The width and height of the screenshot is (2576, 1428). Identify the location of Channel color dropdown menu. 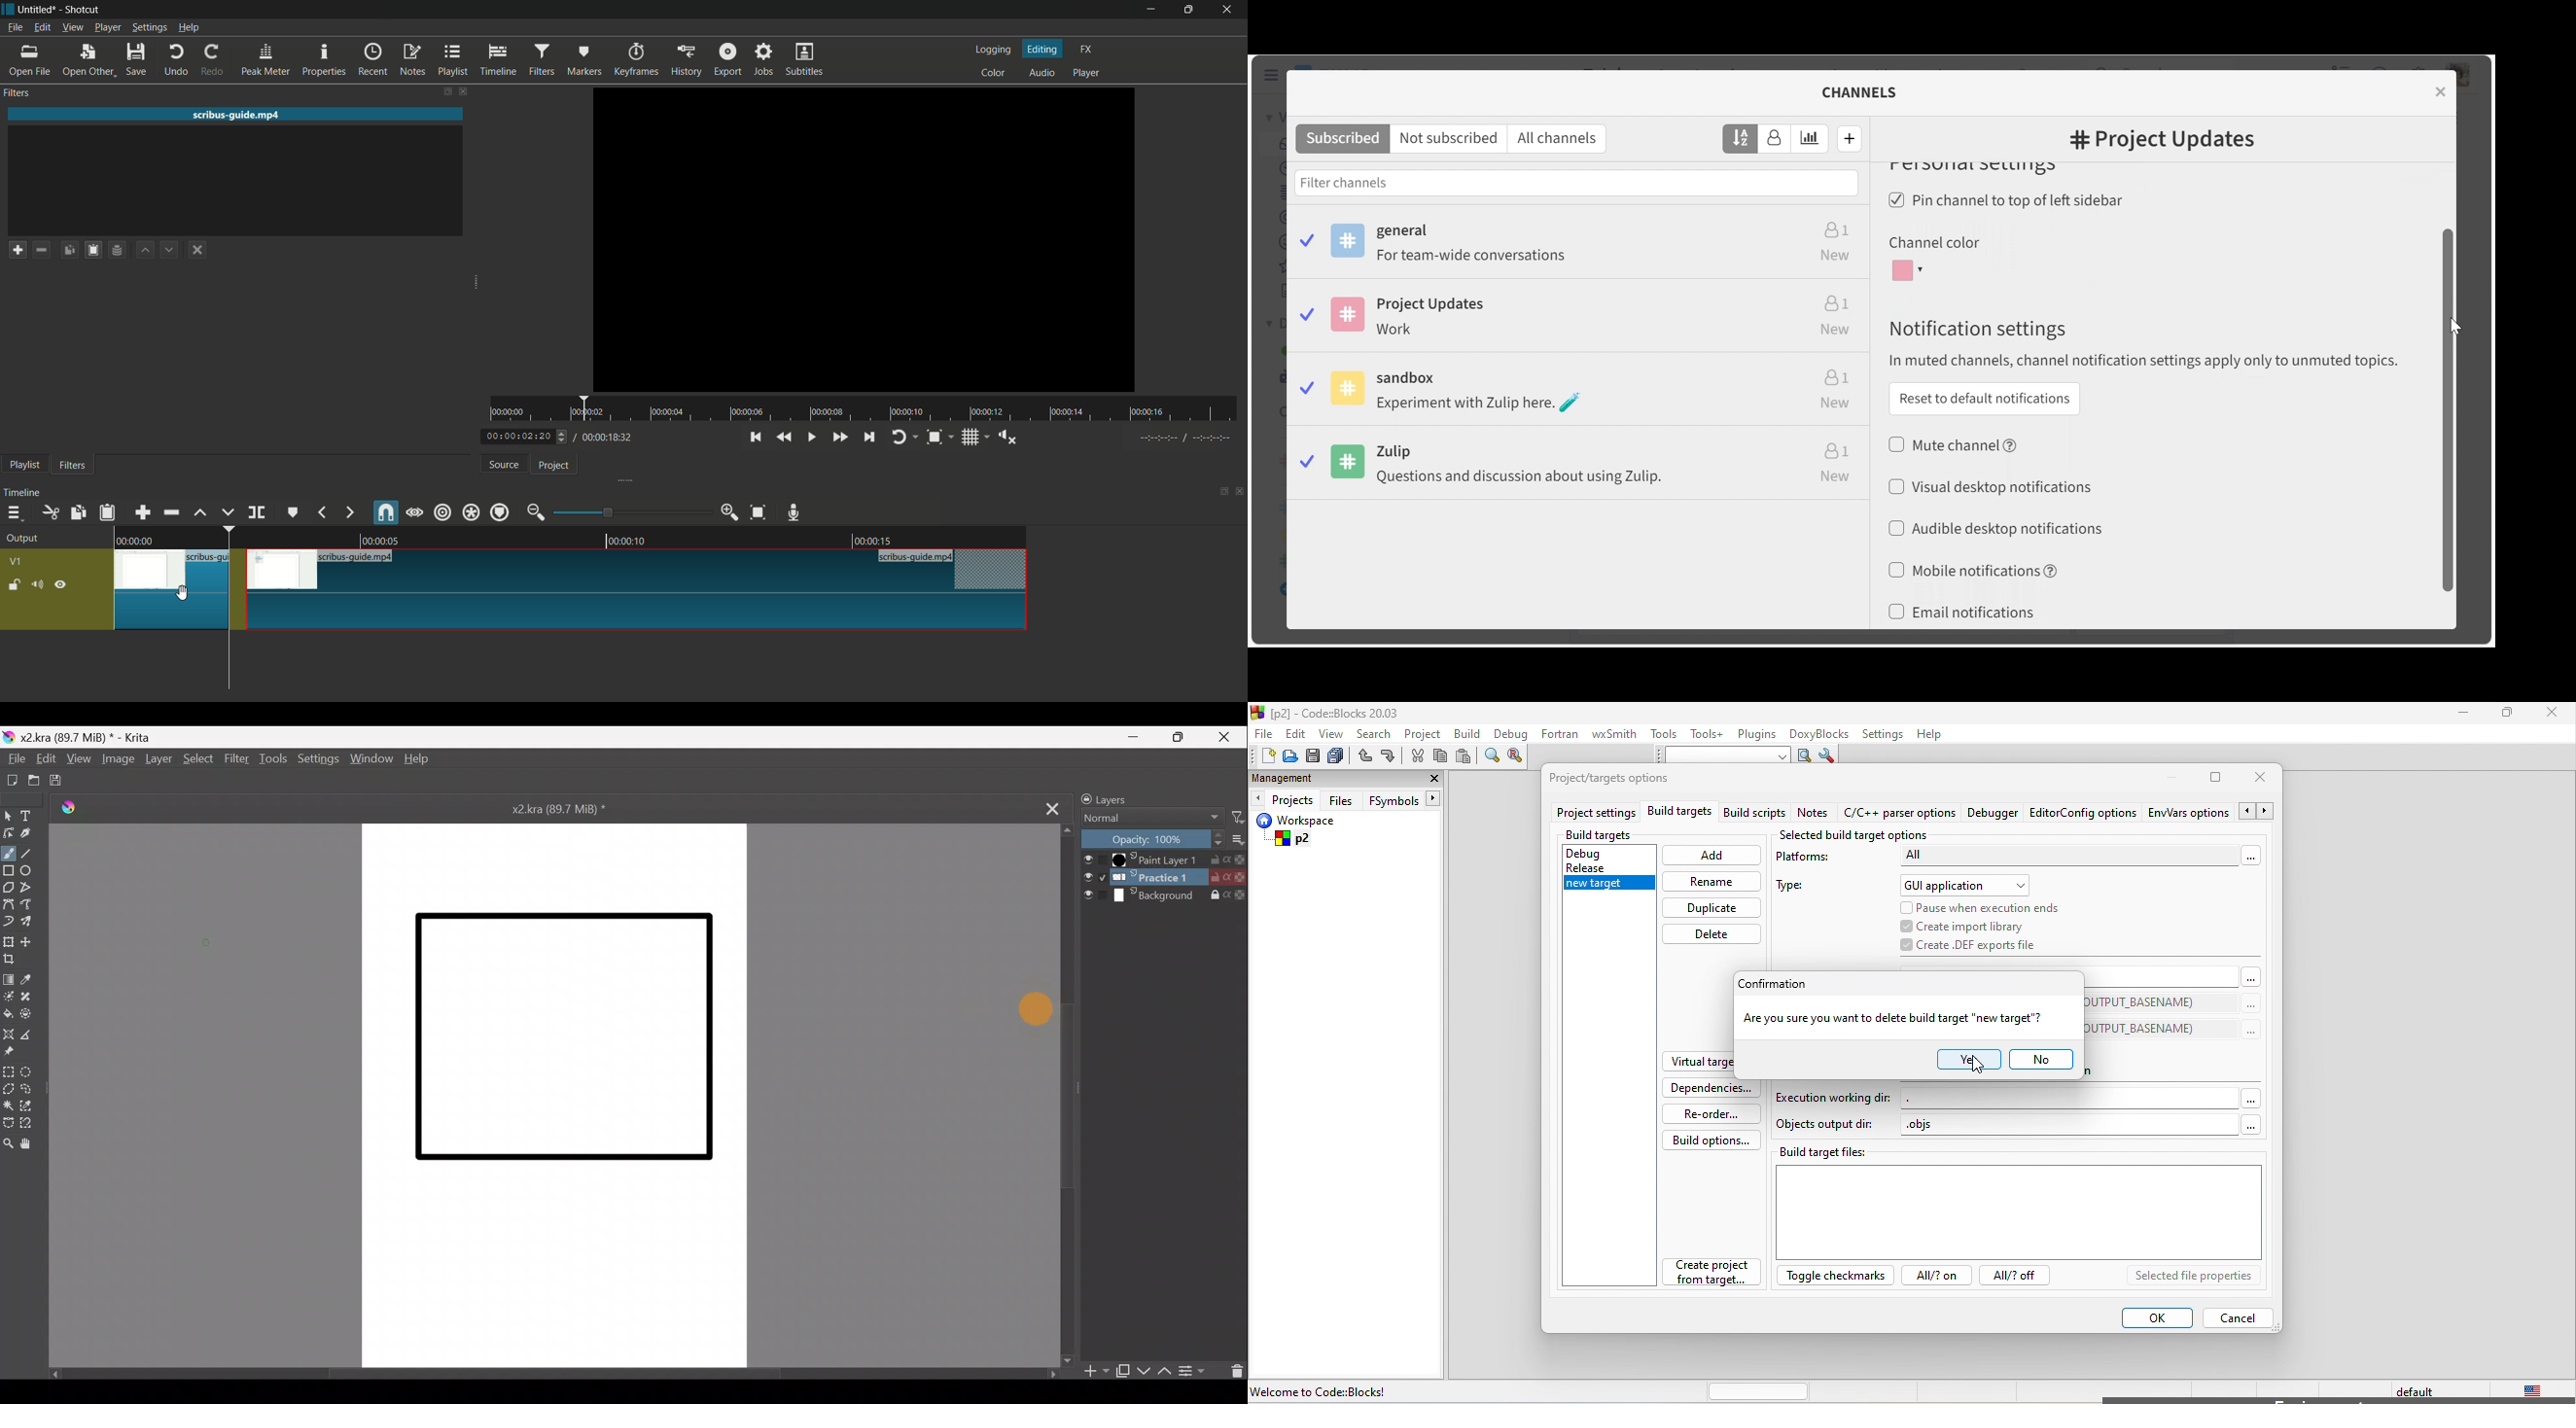
(1910, 271).